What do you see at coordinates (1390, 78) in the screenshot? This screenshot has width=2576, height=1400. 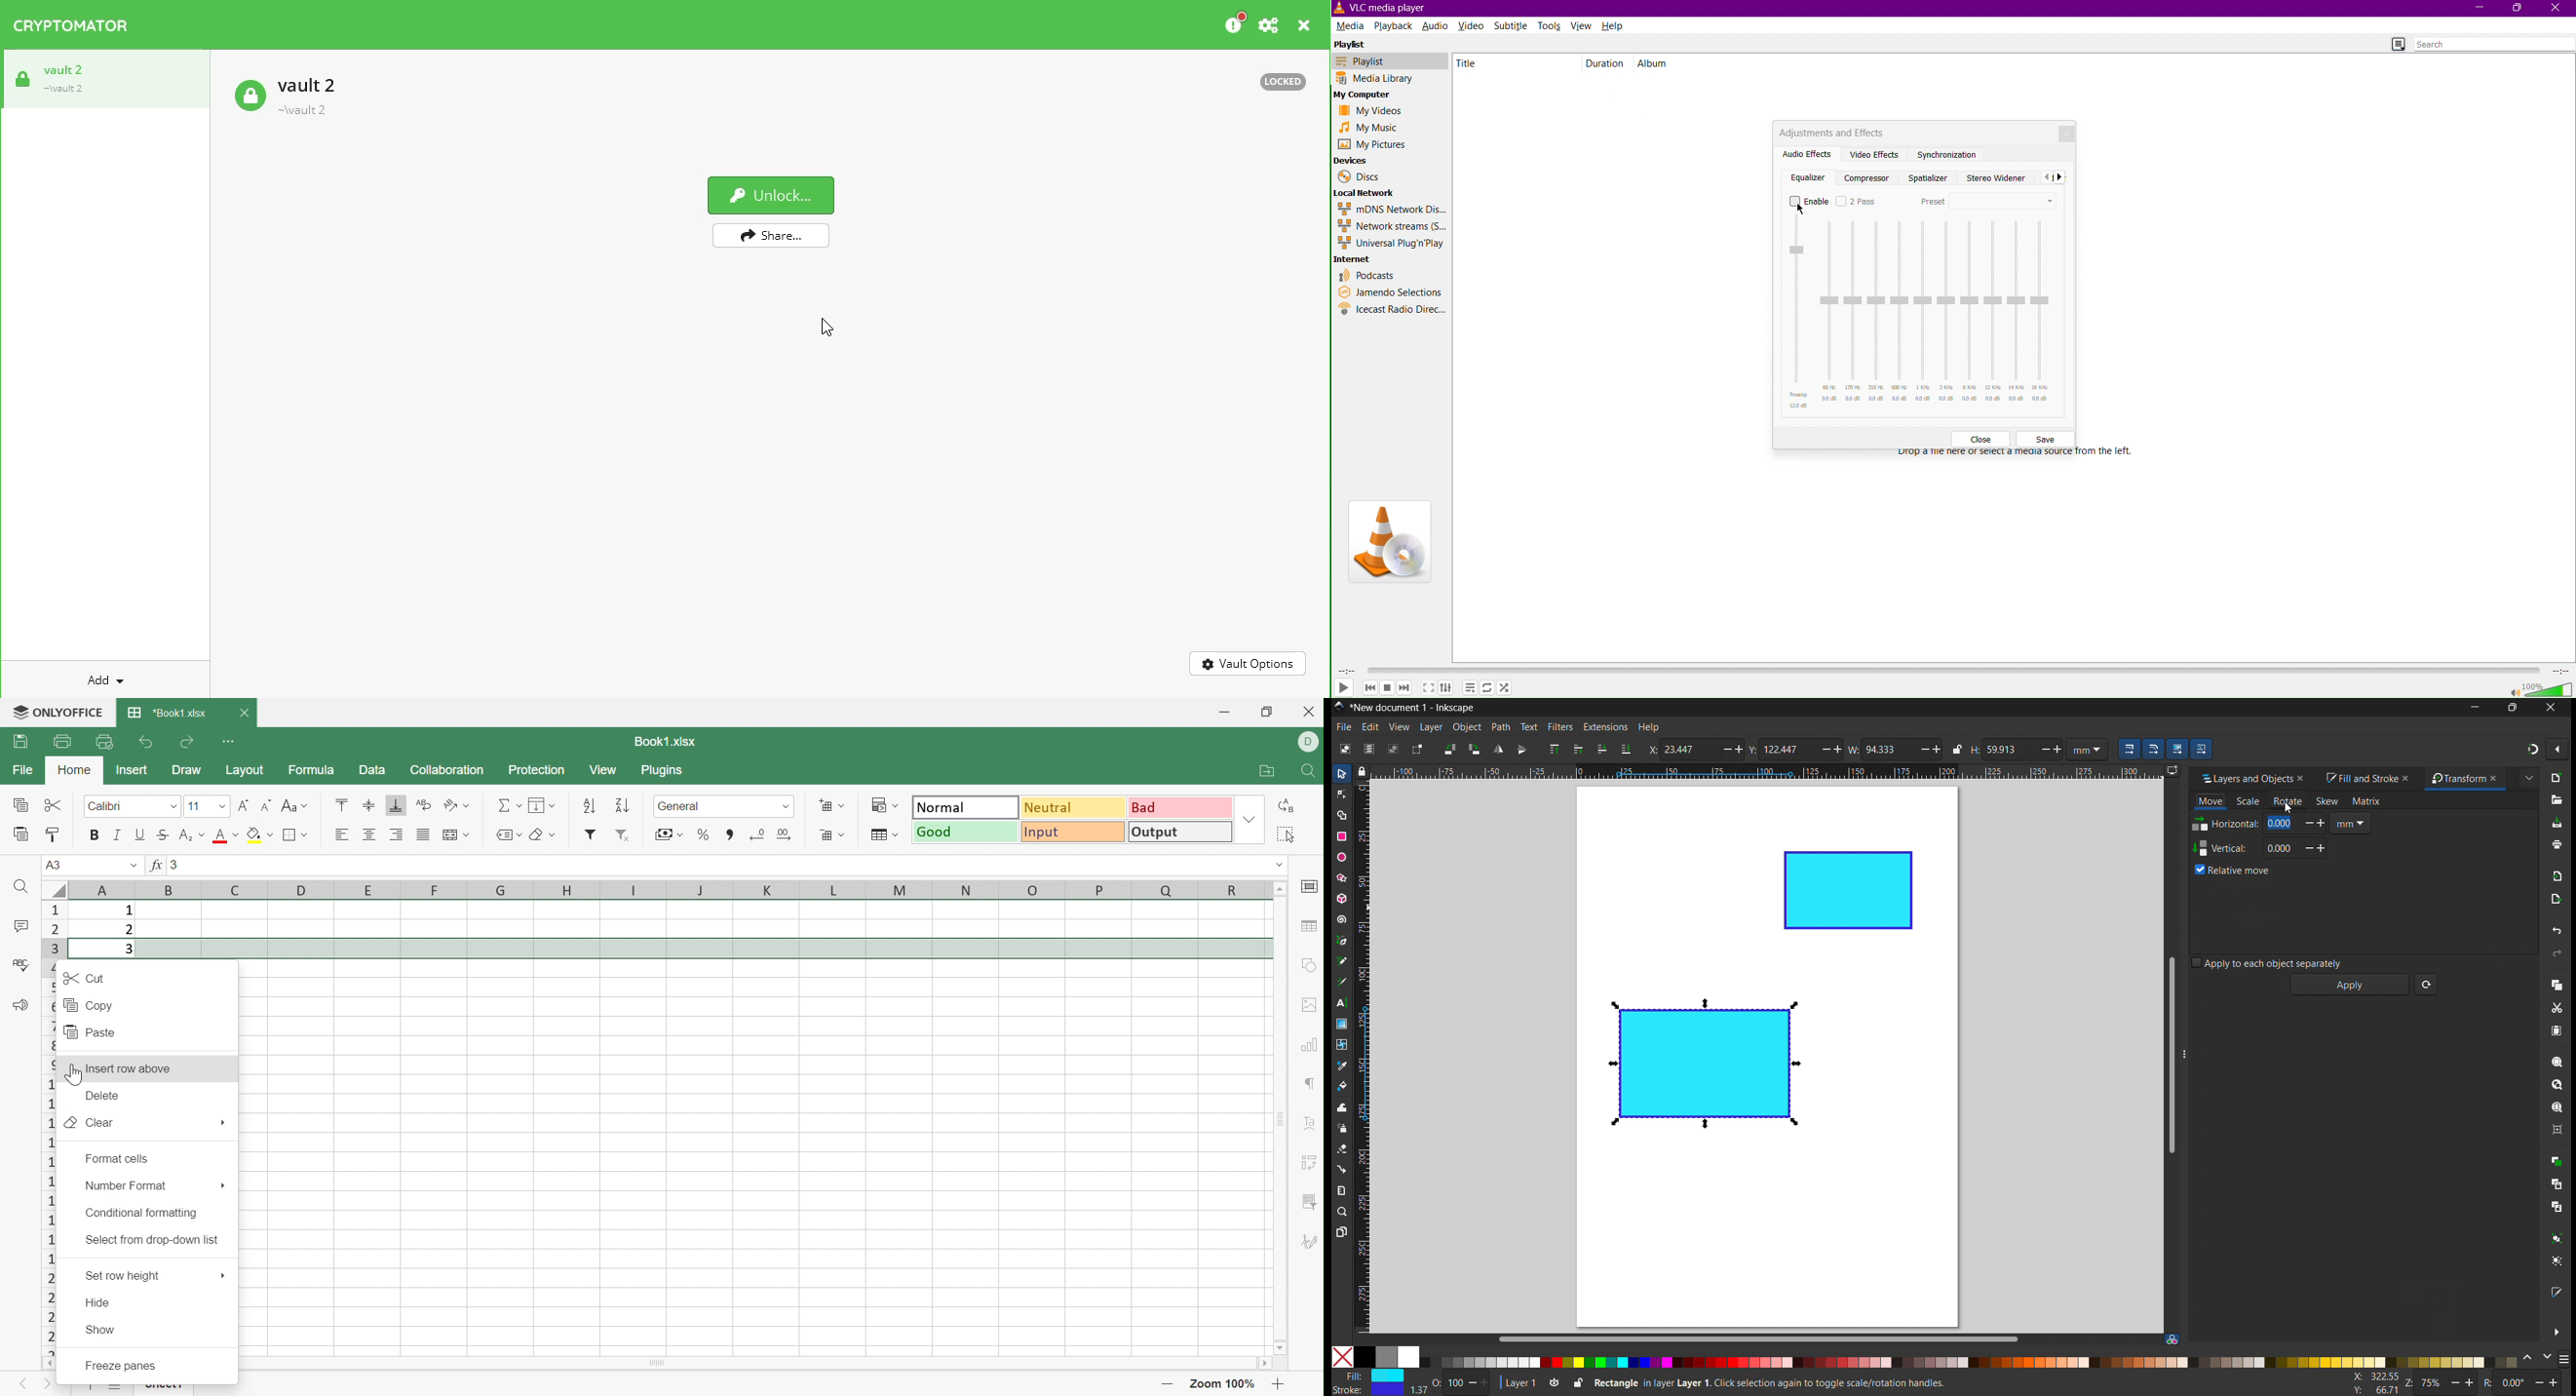 I see `Media Library` at bounding box center [1390, 78].